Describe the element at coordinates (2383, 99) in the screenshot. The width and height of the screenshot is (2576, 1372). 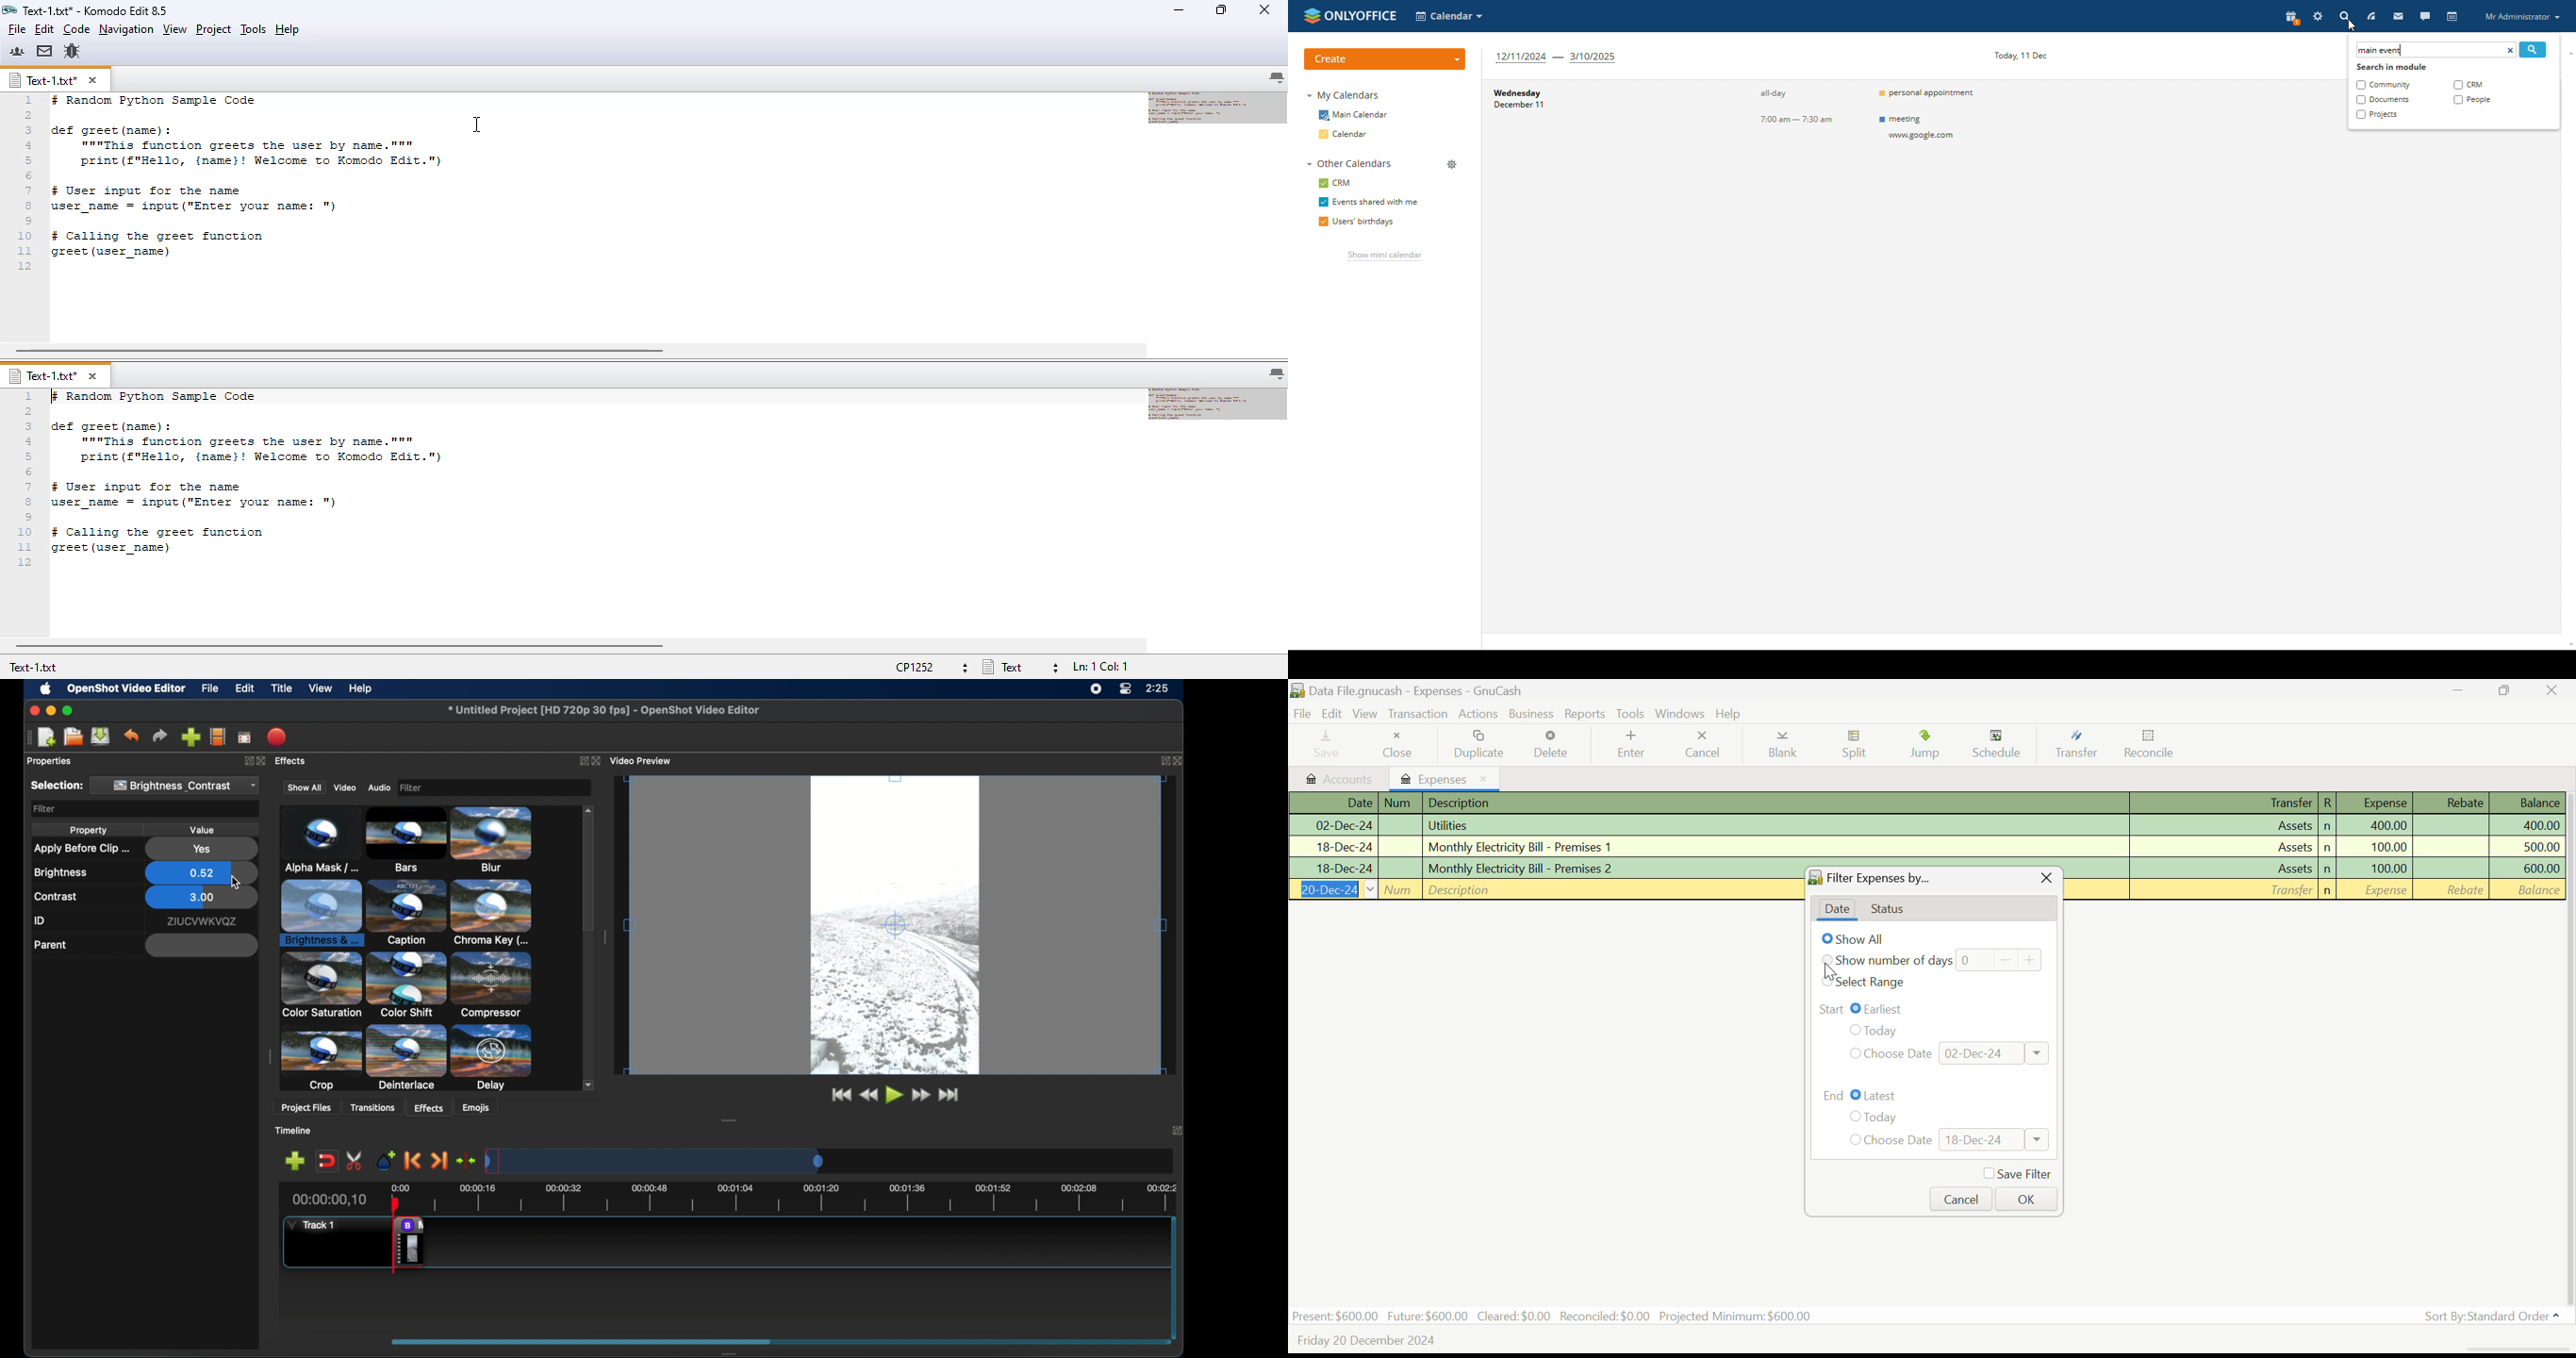
I see `documents` at that location.